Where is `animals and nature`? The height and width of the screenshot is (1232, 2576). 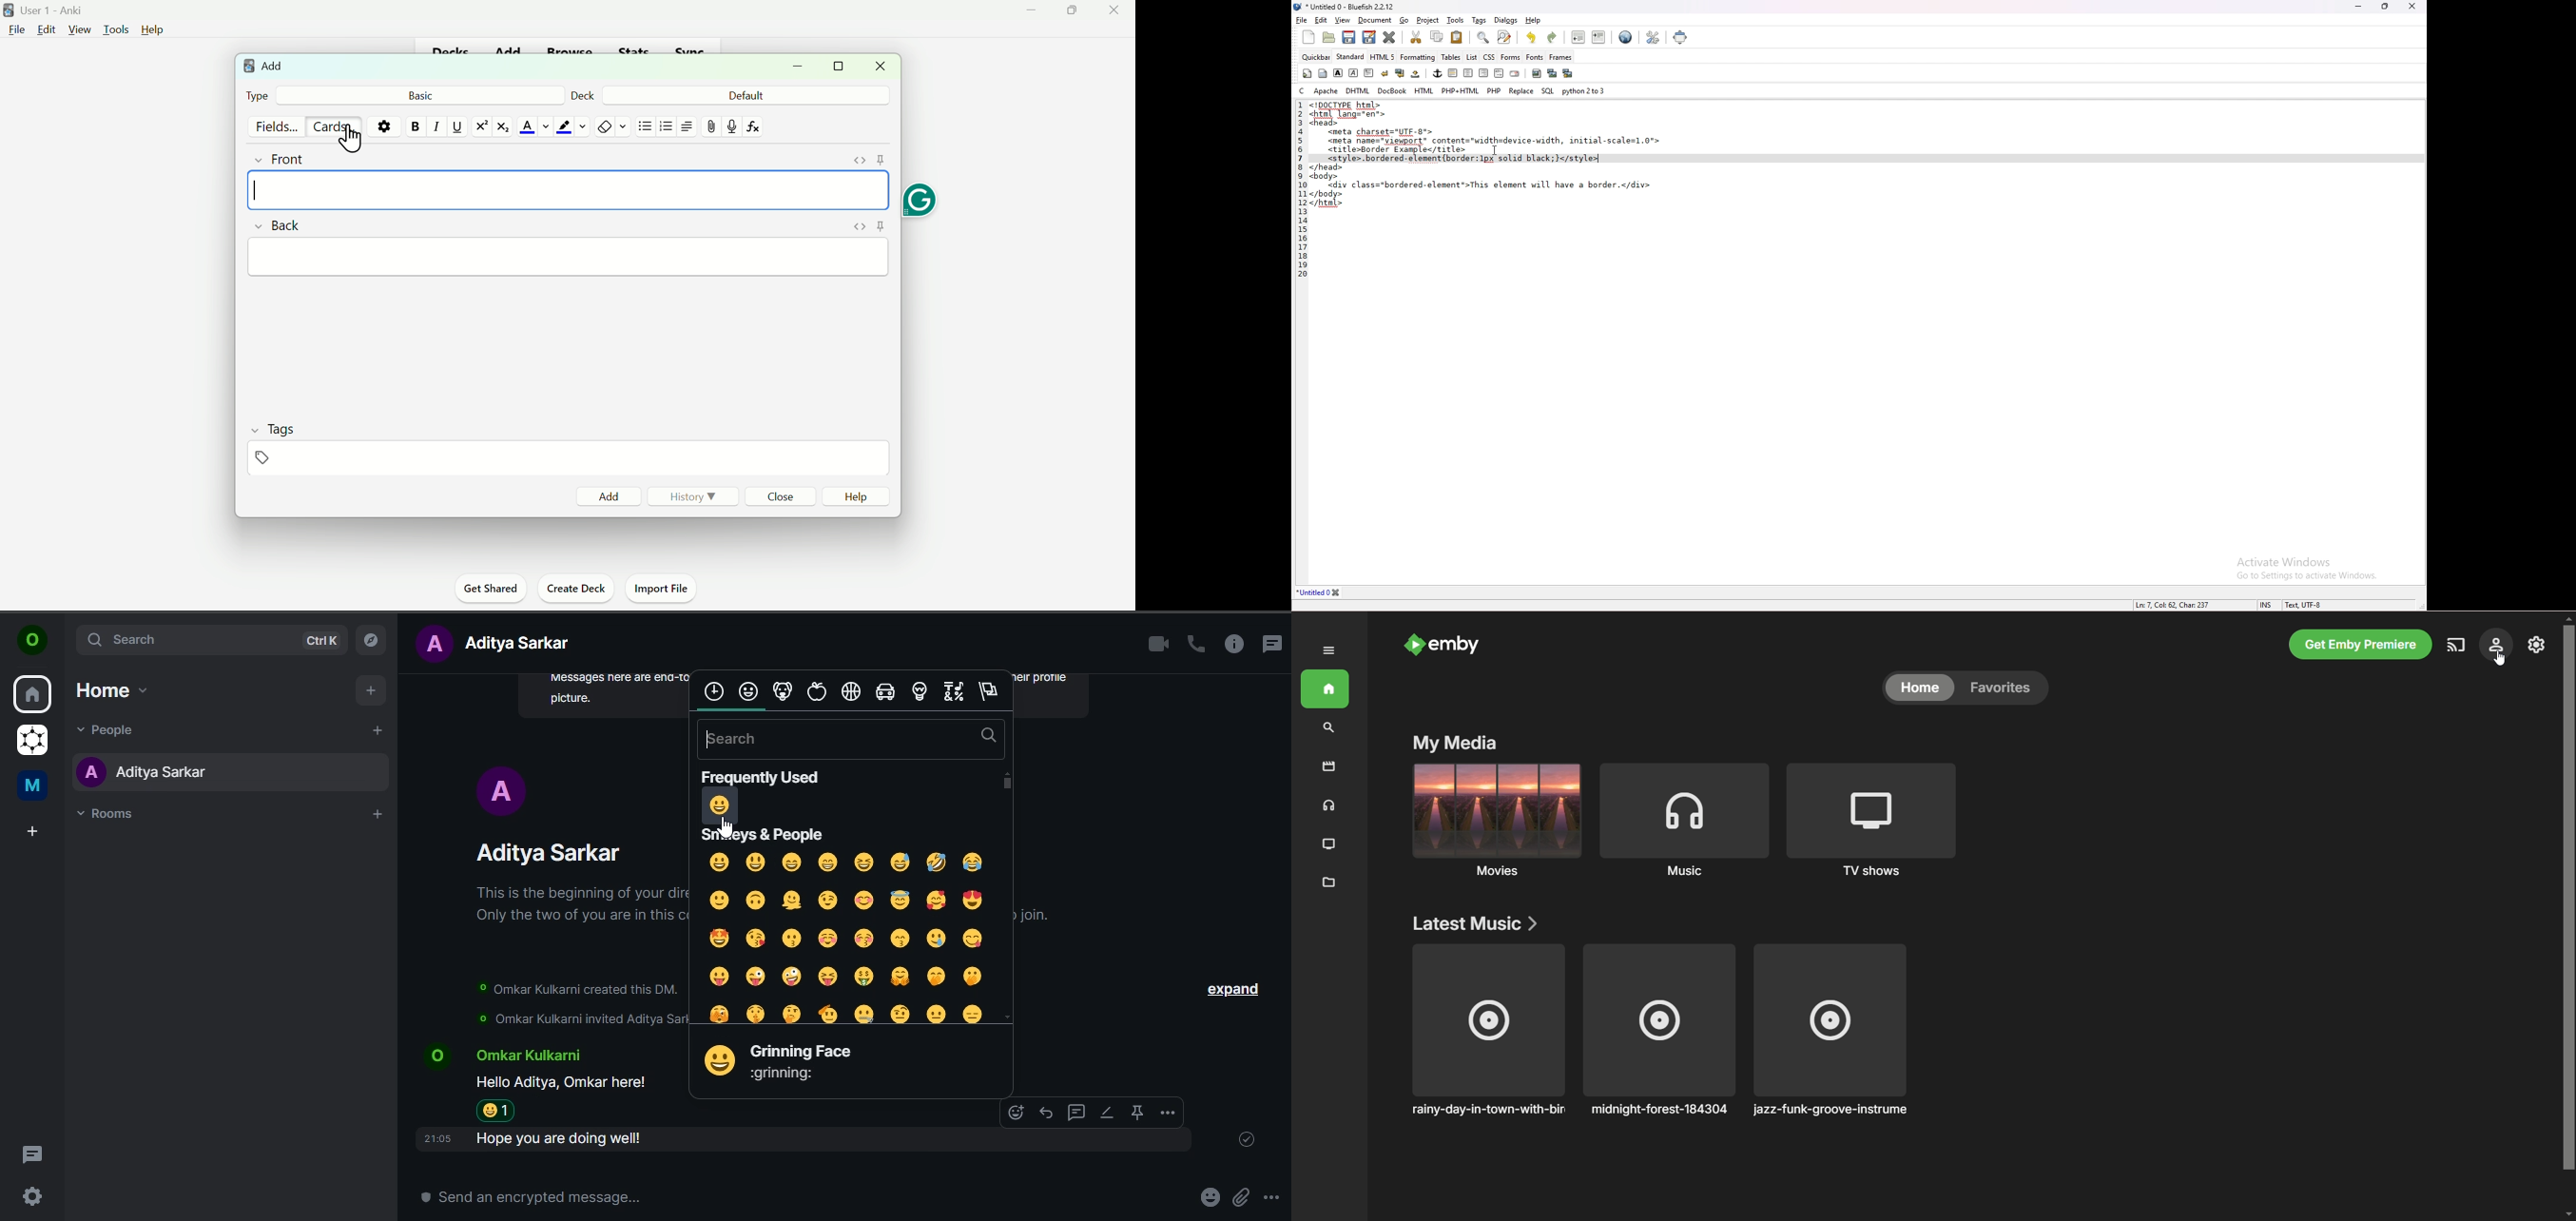 animals and nature is located at coordinates (785, 693).